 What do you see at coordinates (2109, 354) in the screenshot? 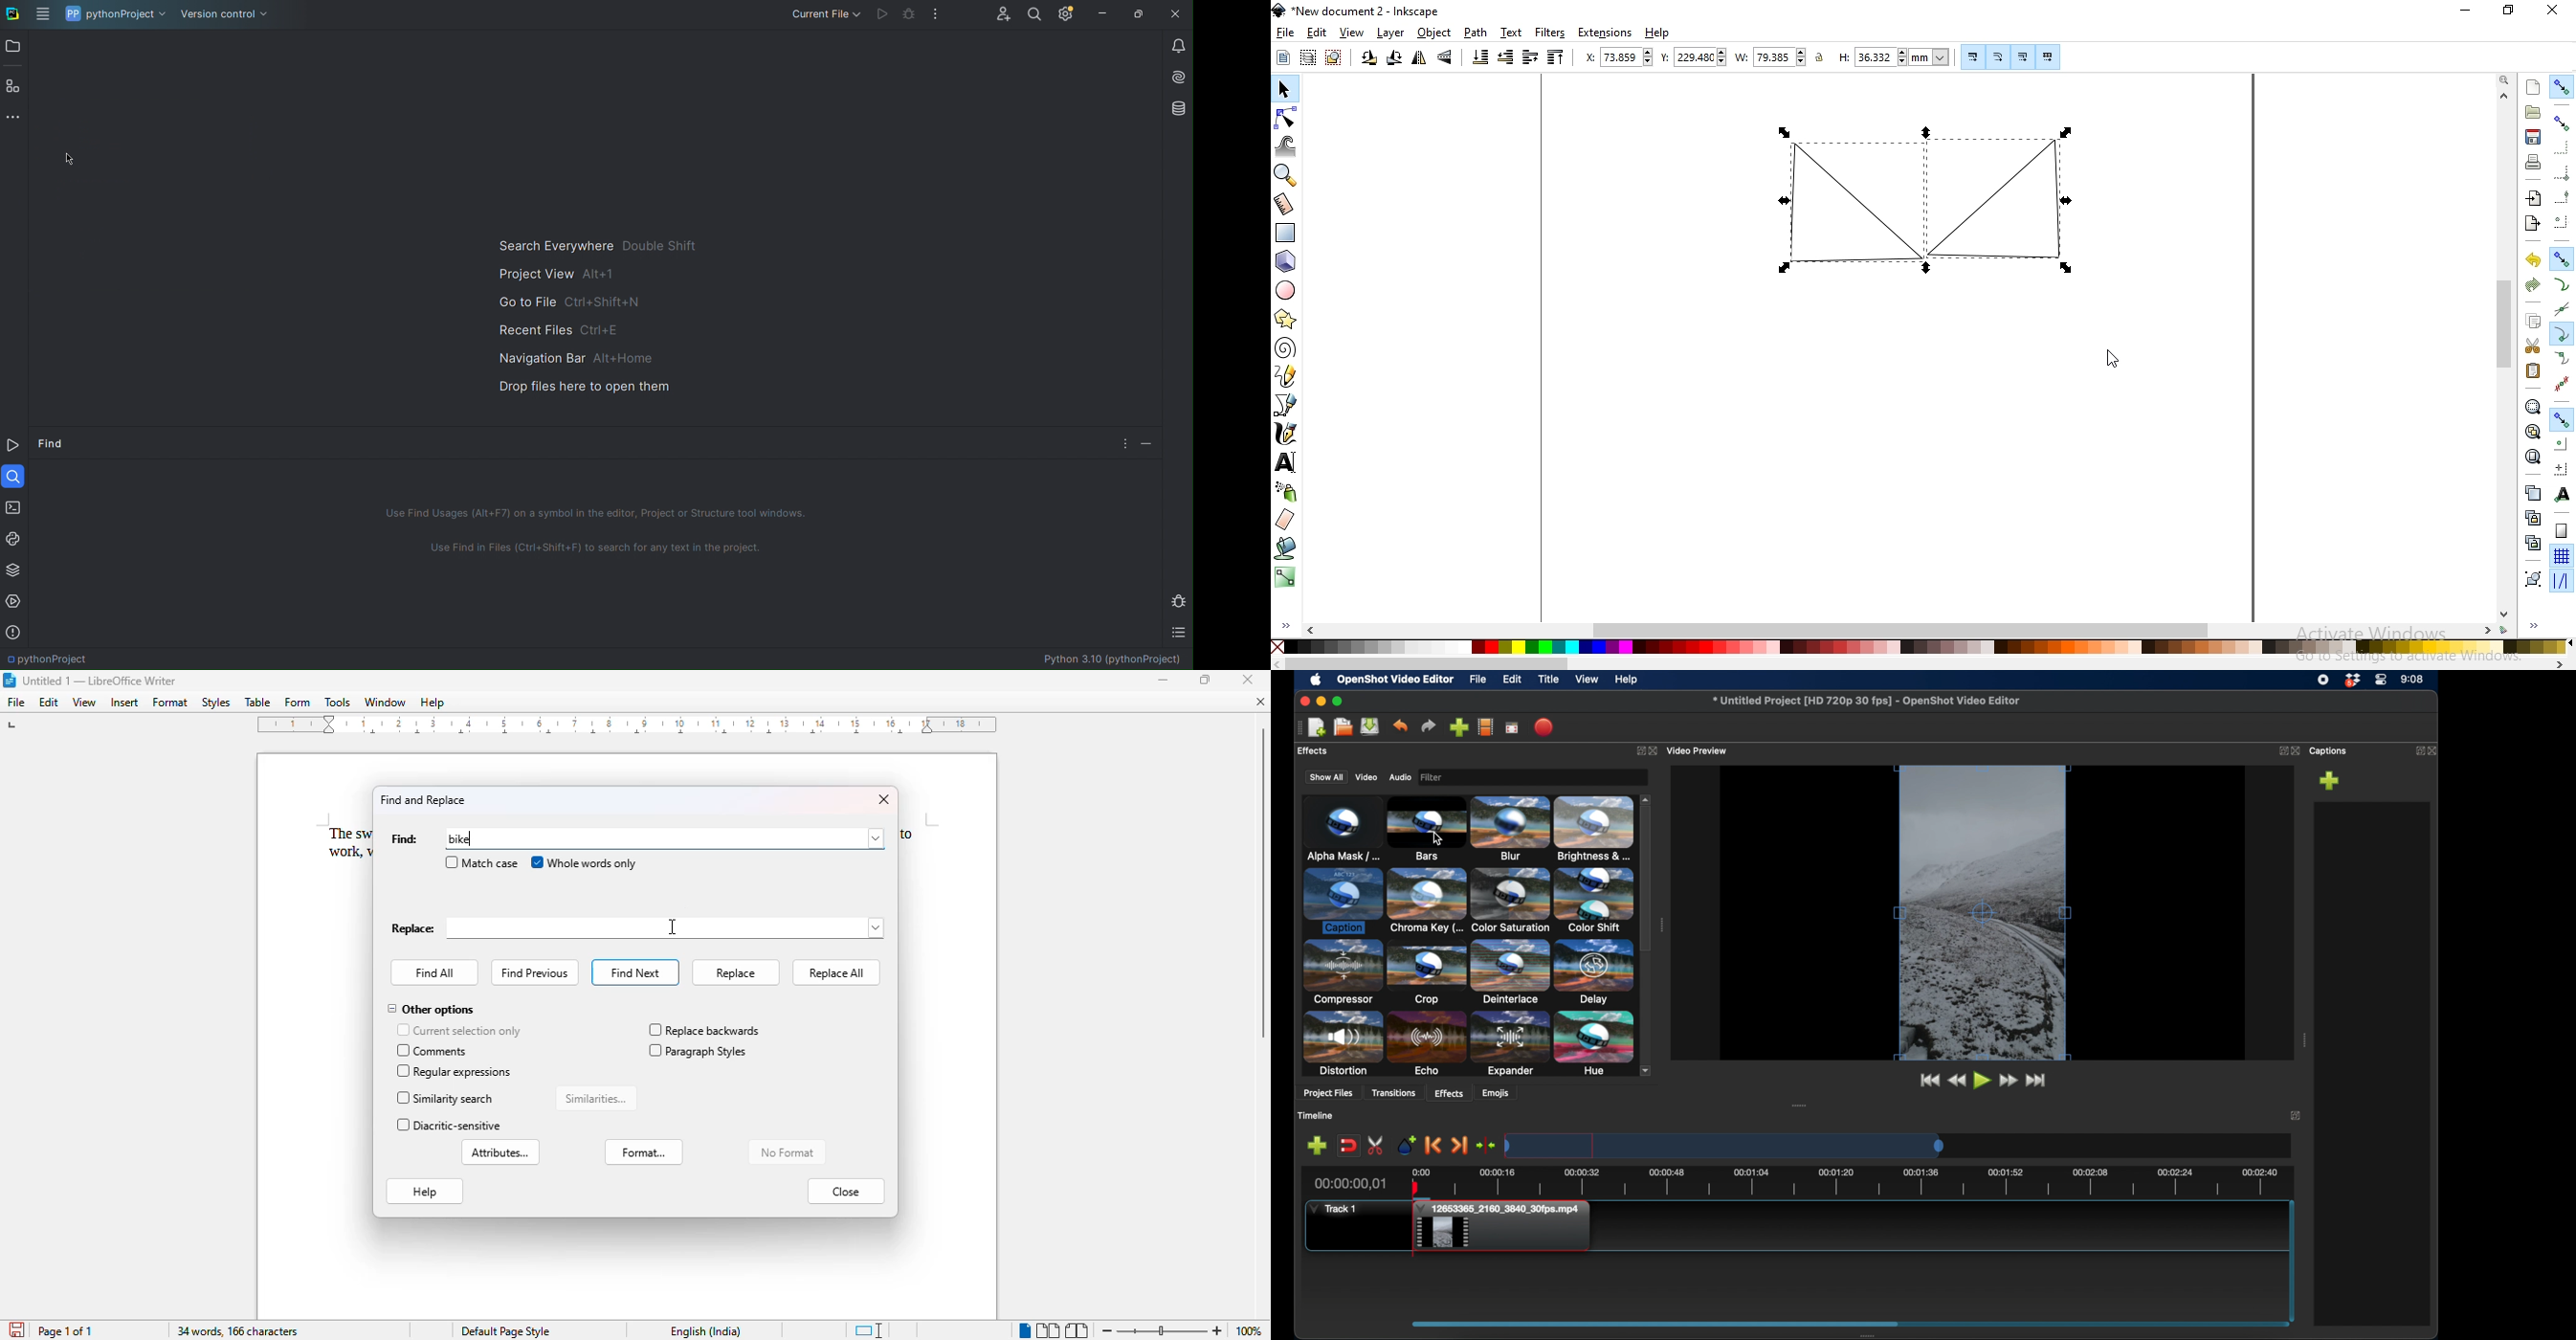
I see `cursor` at bounding box center [2109, 354].